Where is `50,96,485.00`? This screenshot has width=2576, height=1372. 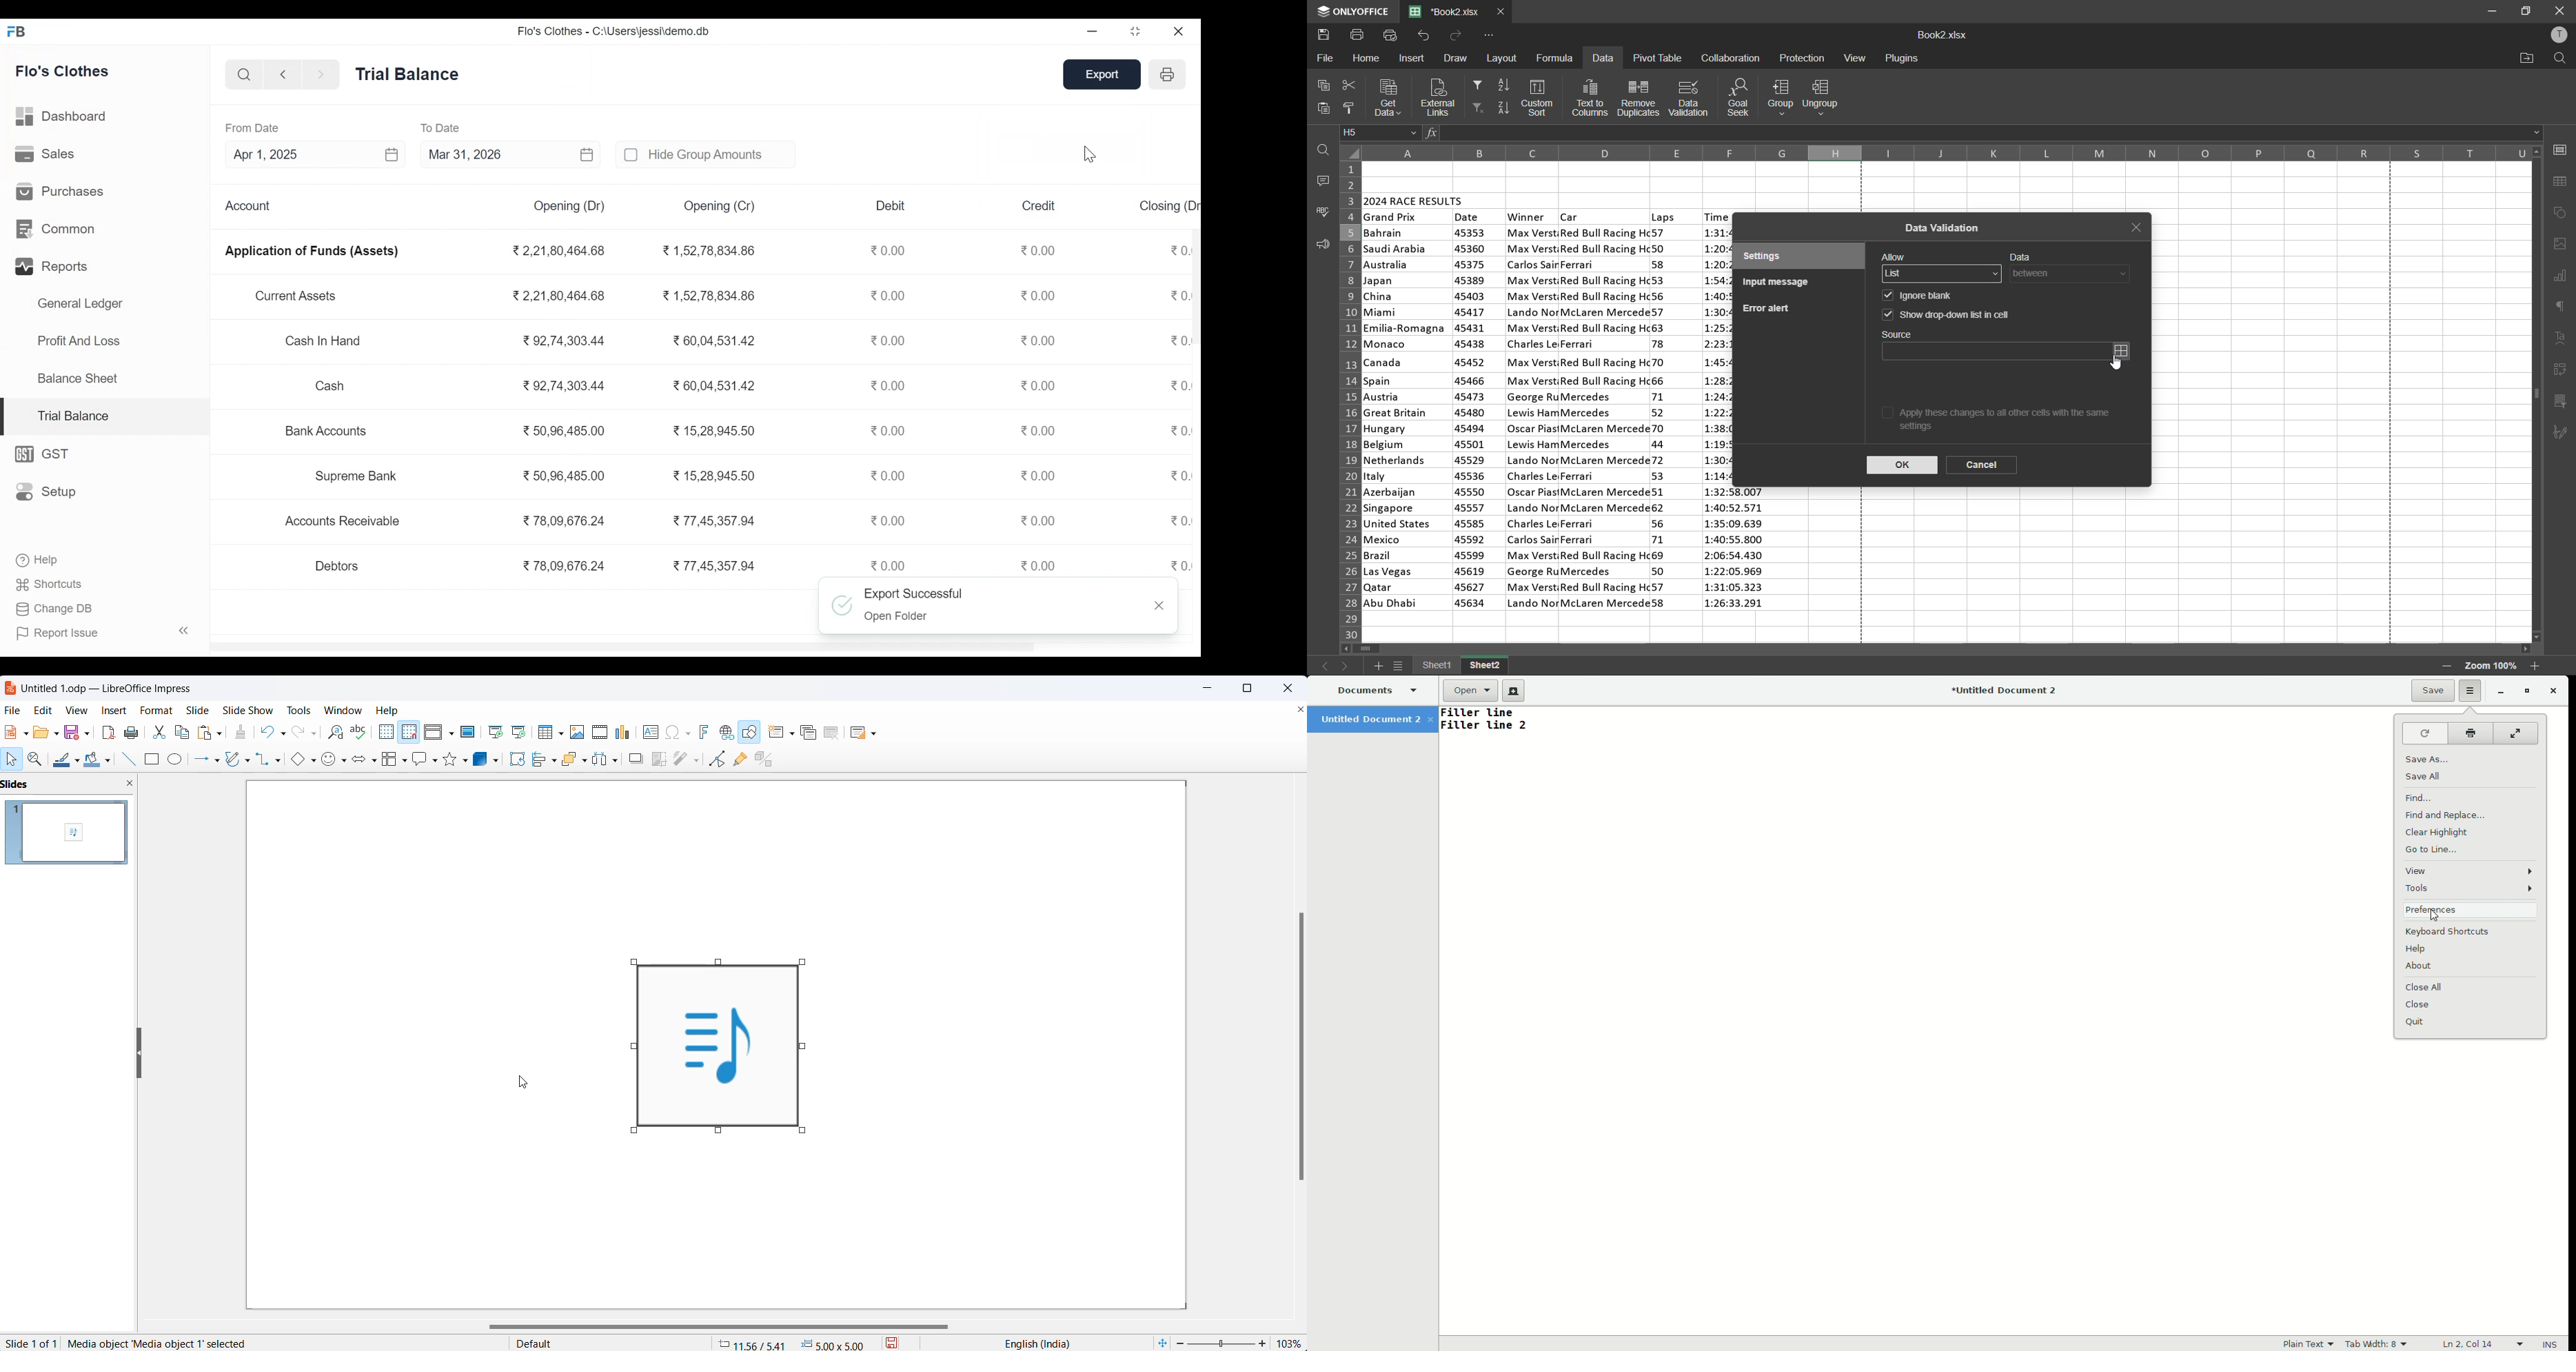 50,96,485.00 is located at coordinates (563, 475).